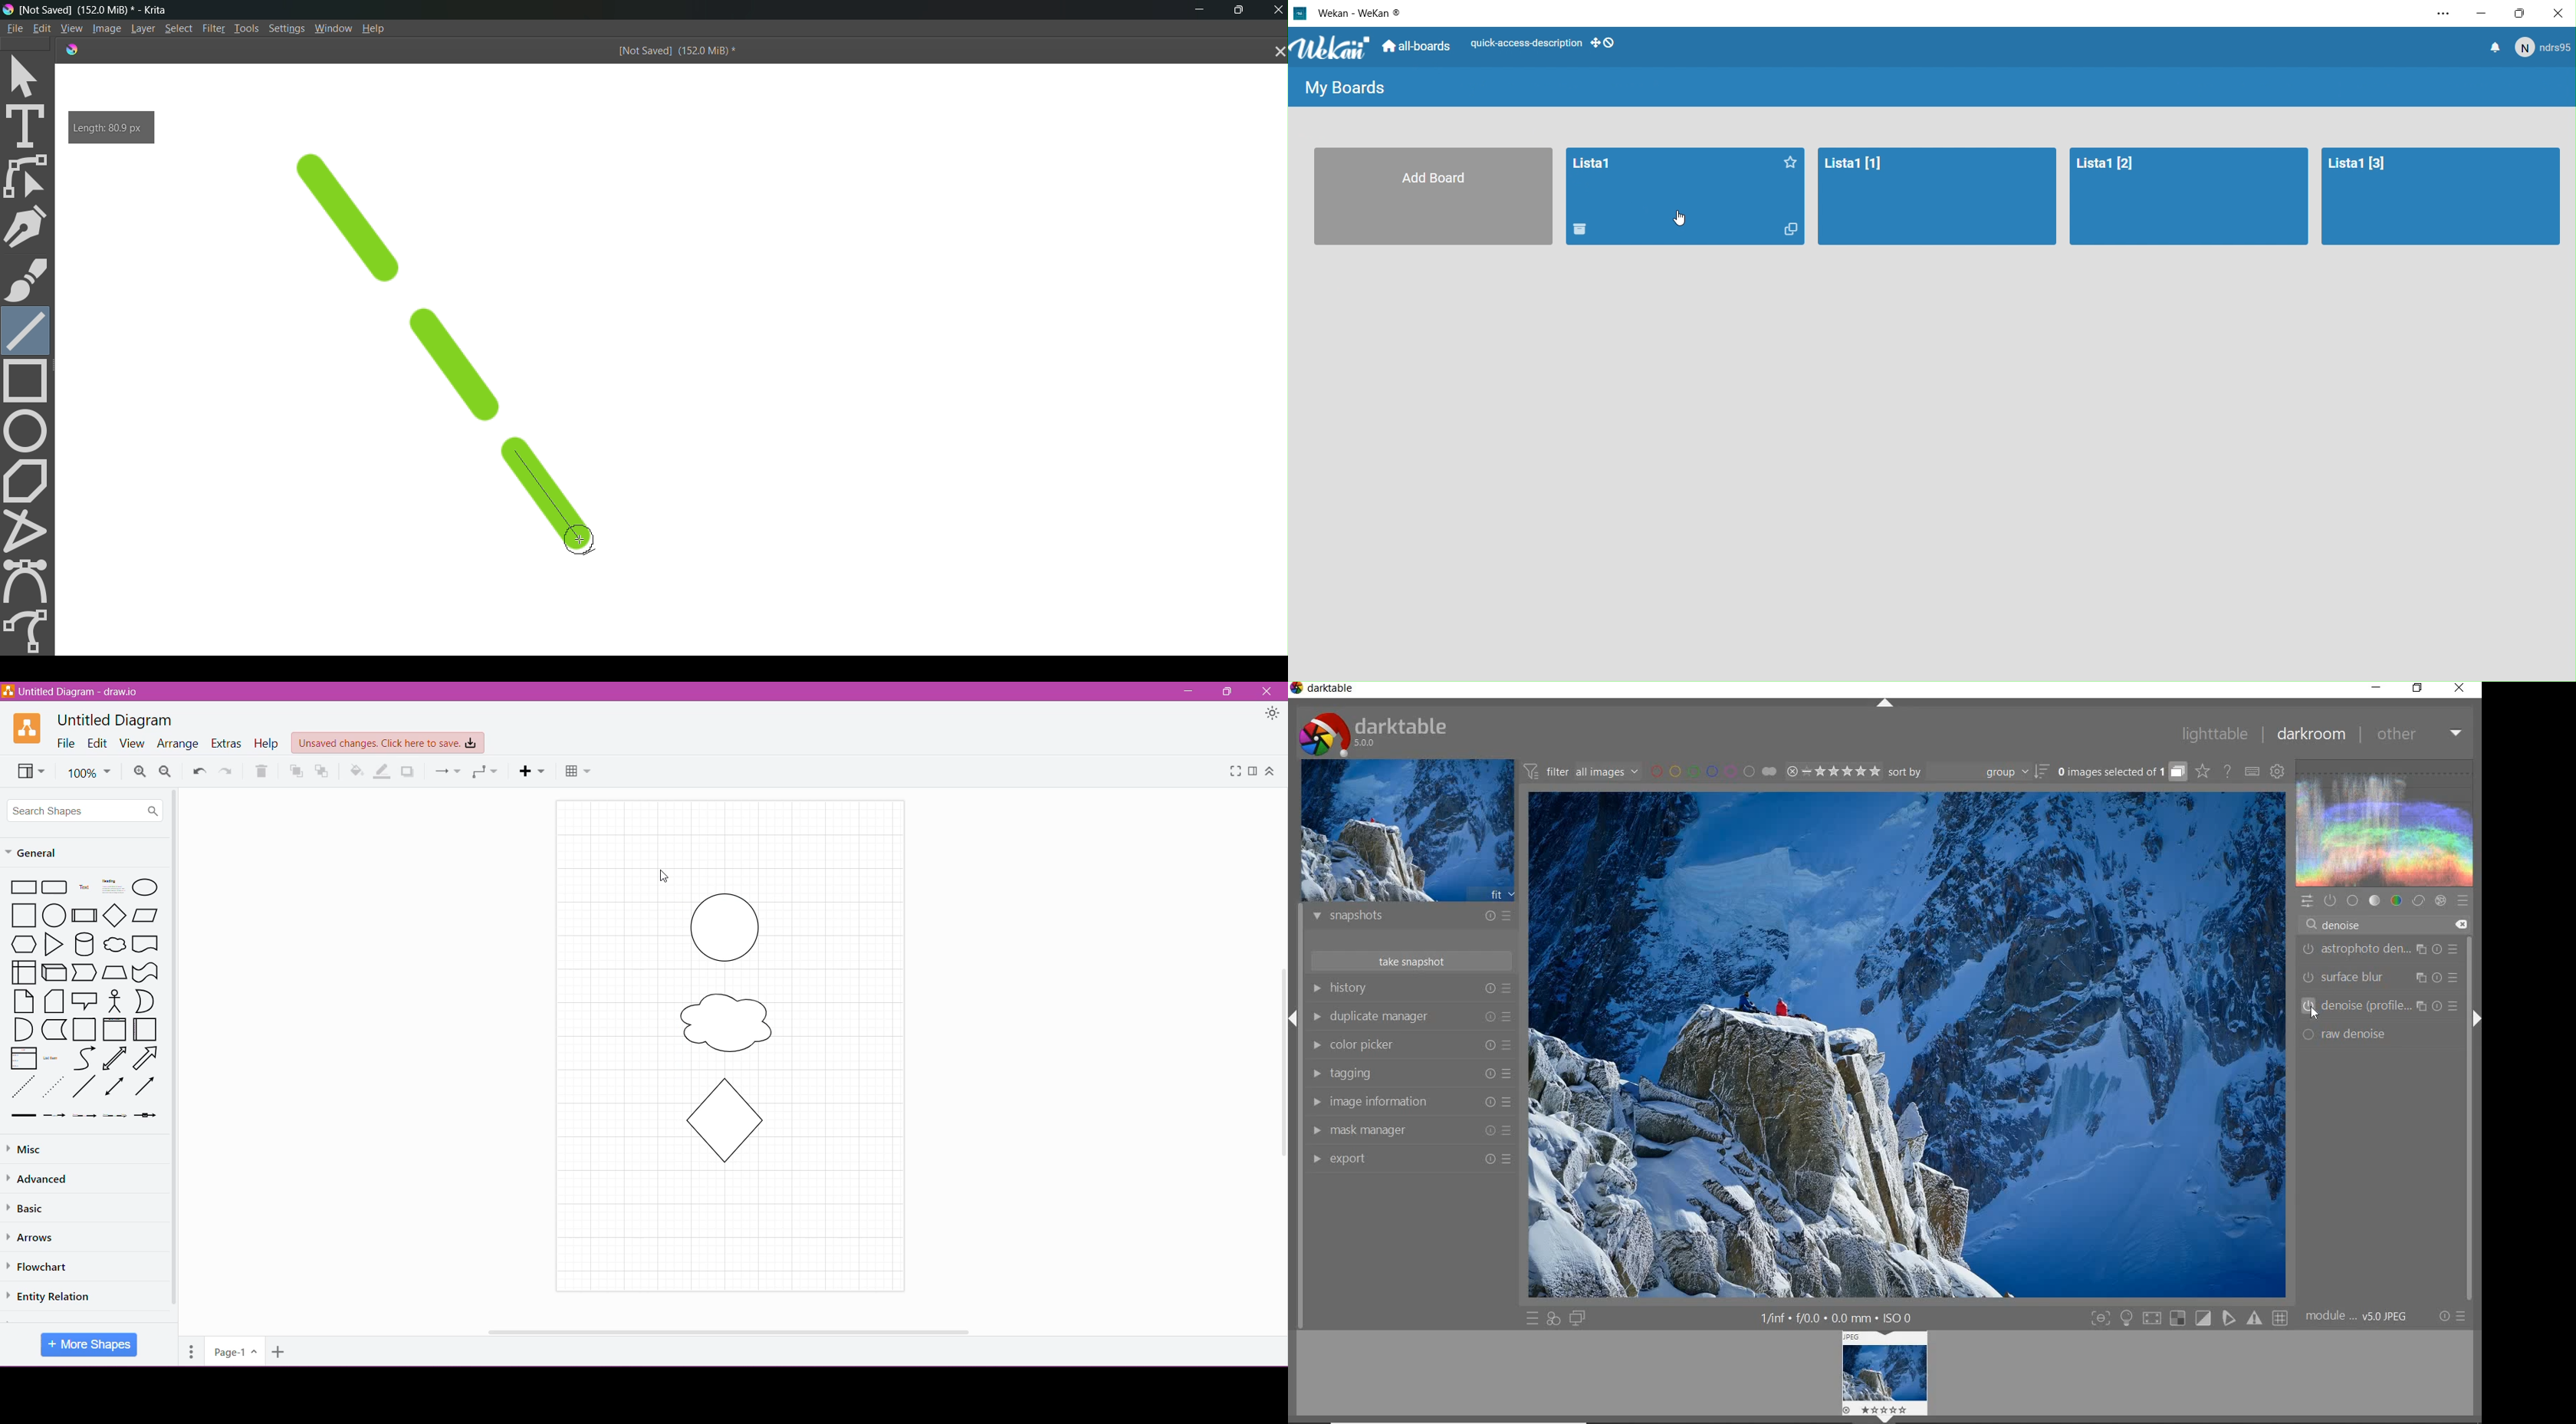 This screenshot has width=2576, height=1428. I want to click on Edit, so click(98, 744).